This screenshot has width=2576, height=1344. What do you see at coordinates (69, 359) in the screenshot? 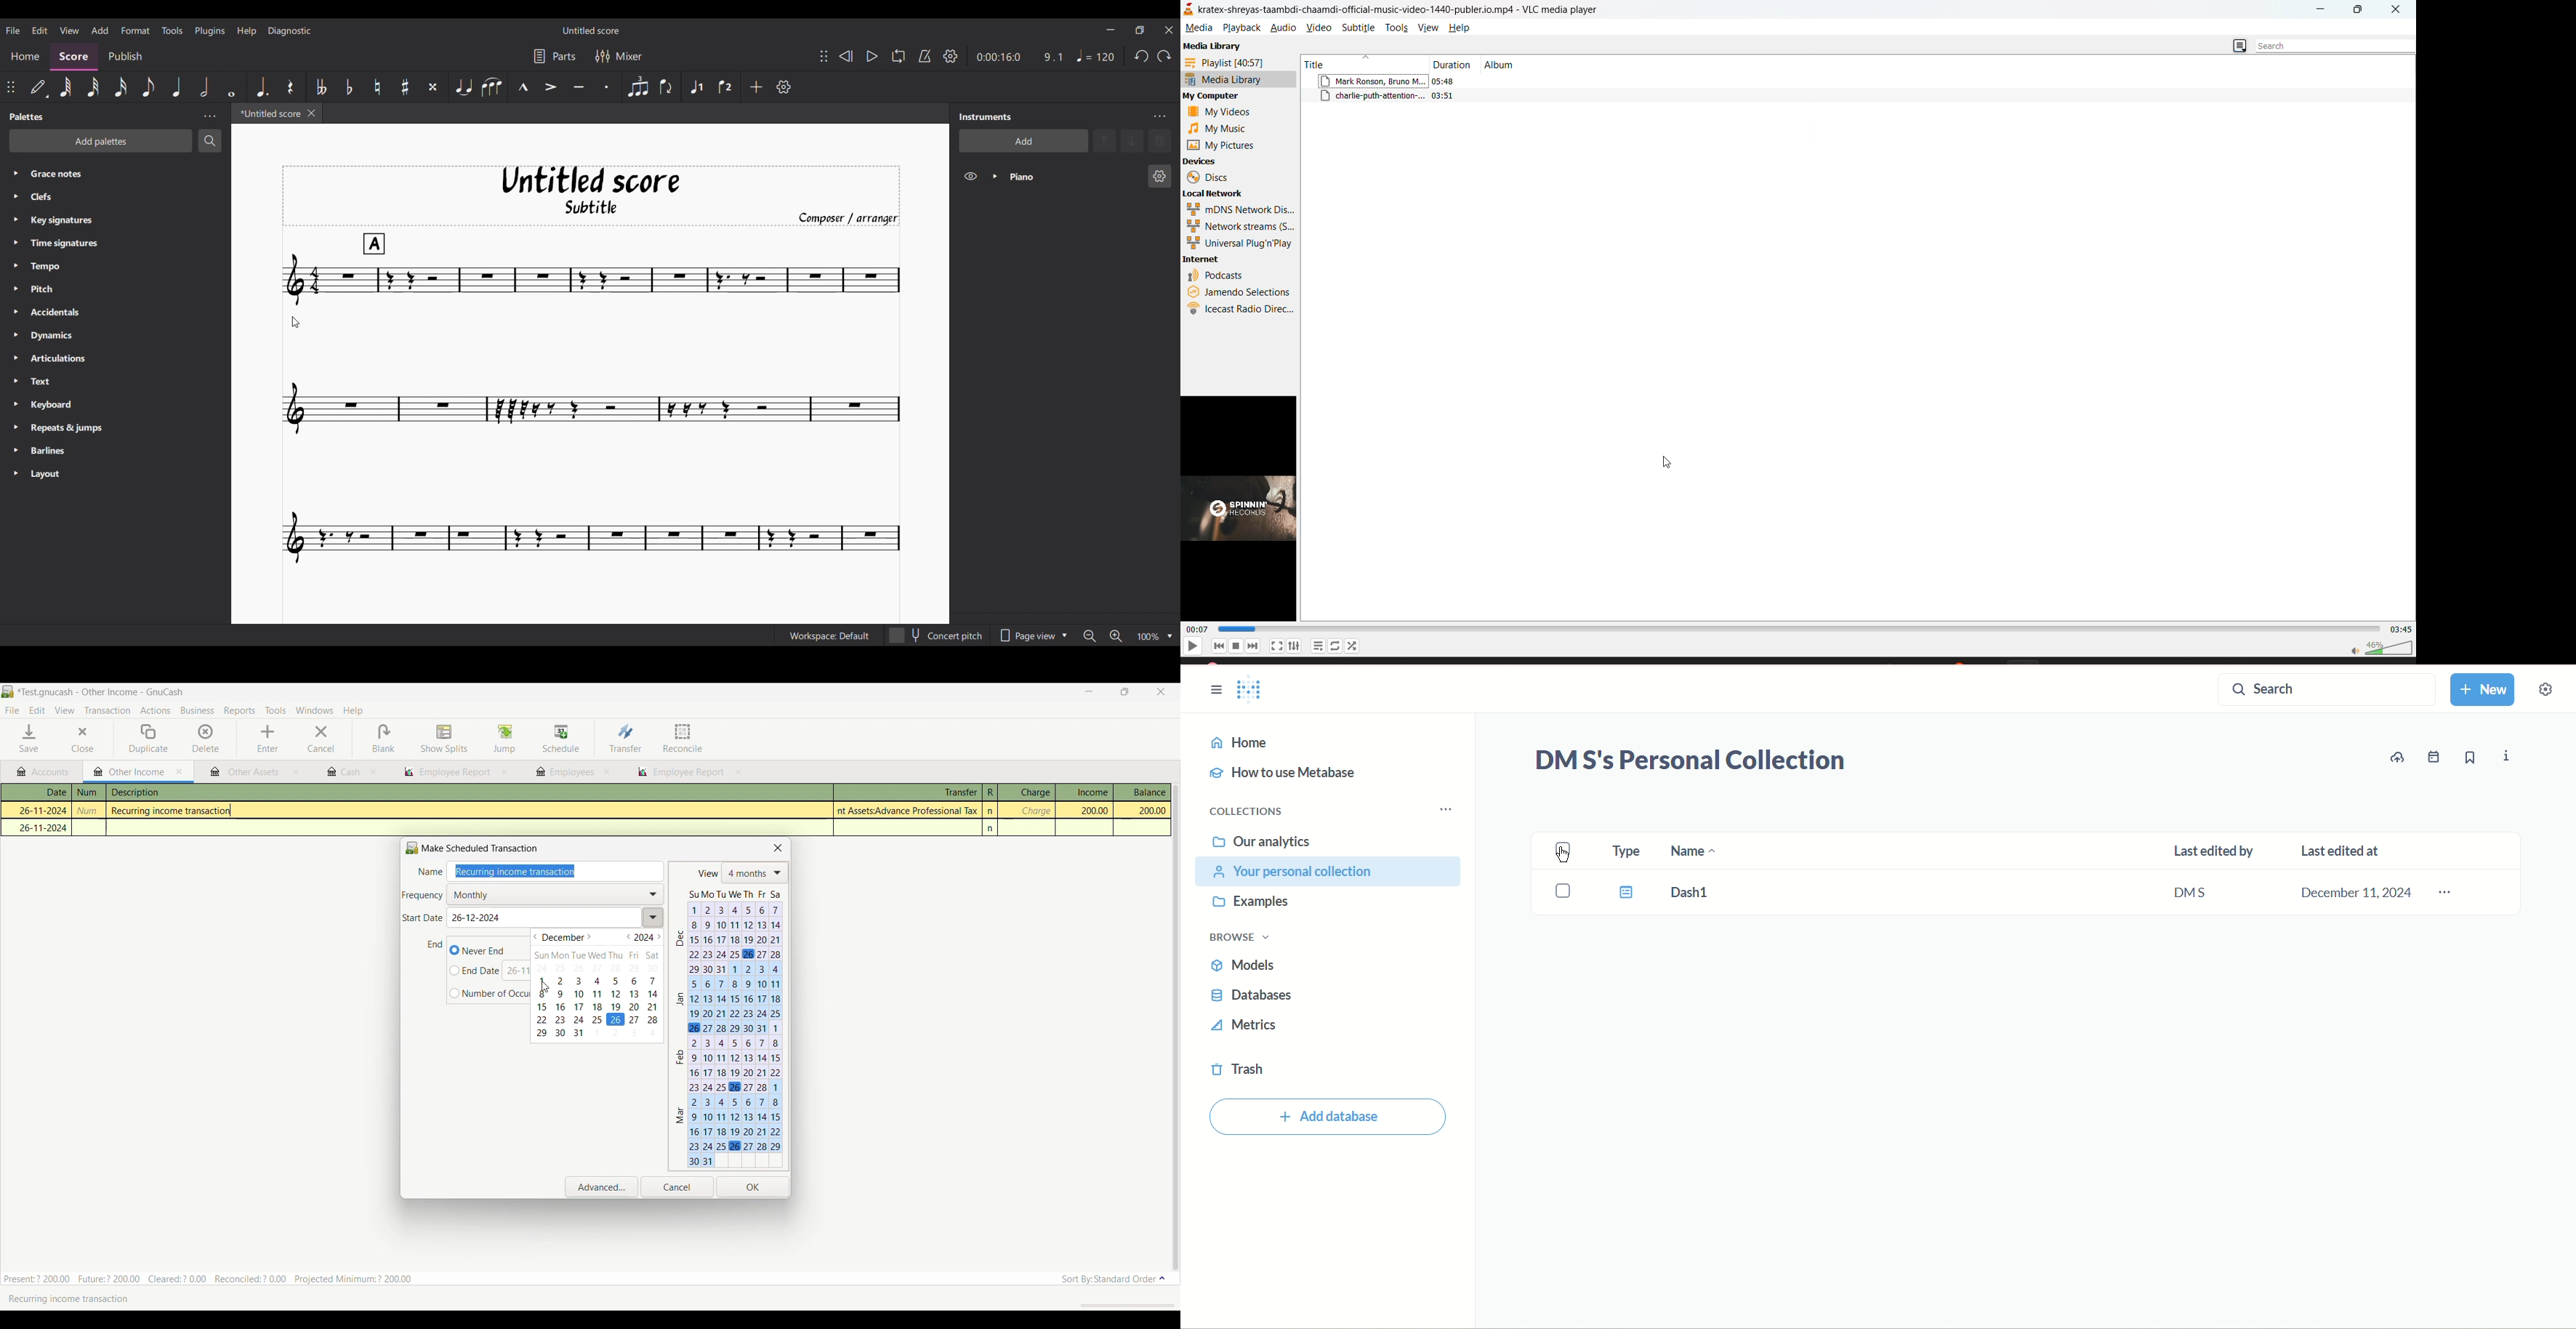
I see `Articulations` at bounding box center [69, 359].